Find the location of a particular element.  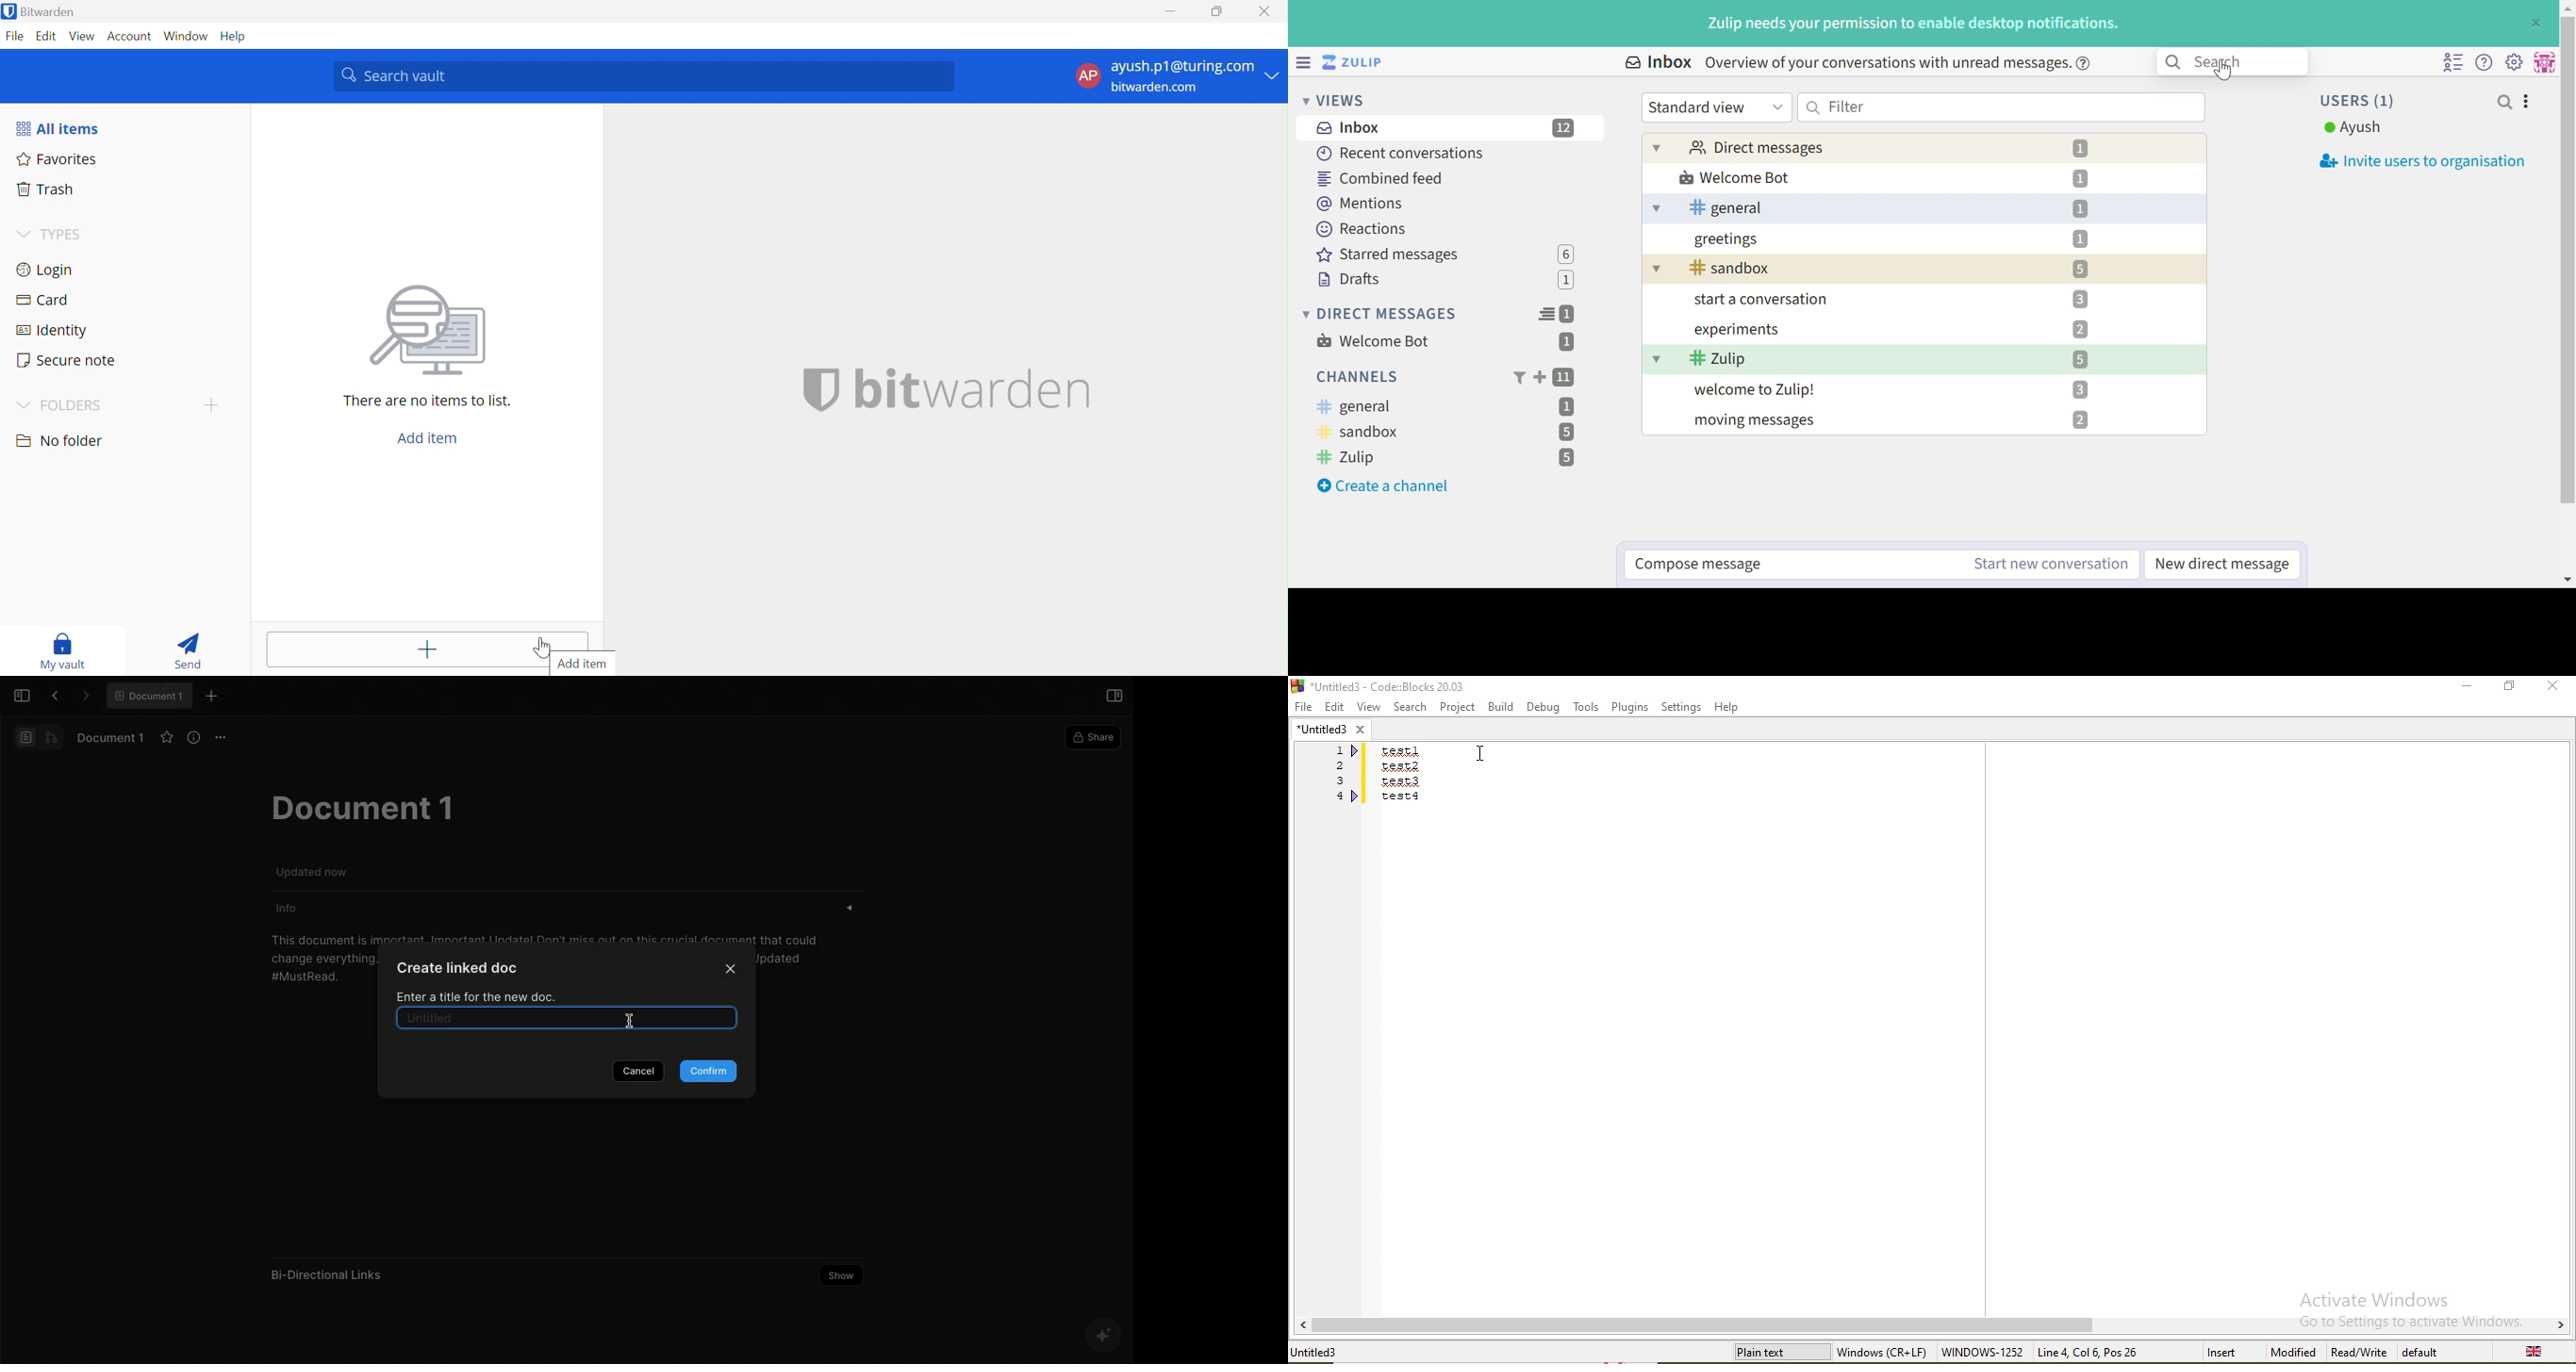

Channels is located at coordinates (1355, 377).